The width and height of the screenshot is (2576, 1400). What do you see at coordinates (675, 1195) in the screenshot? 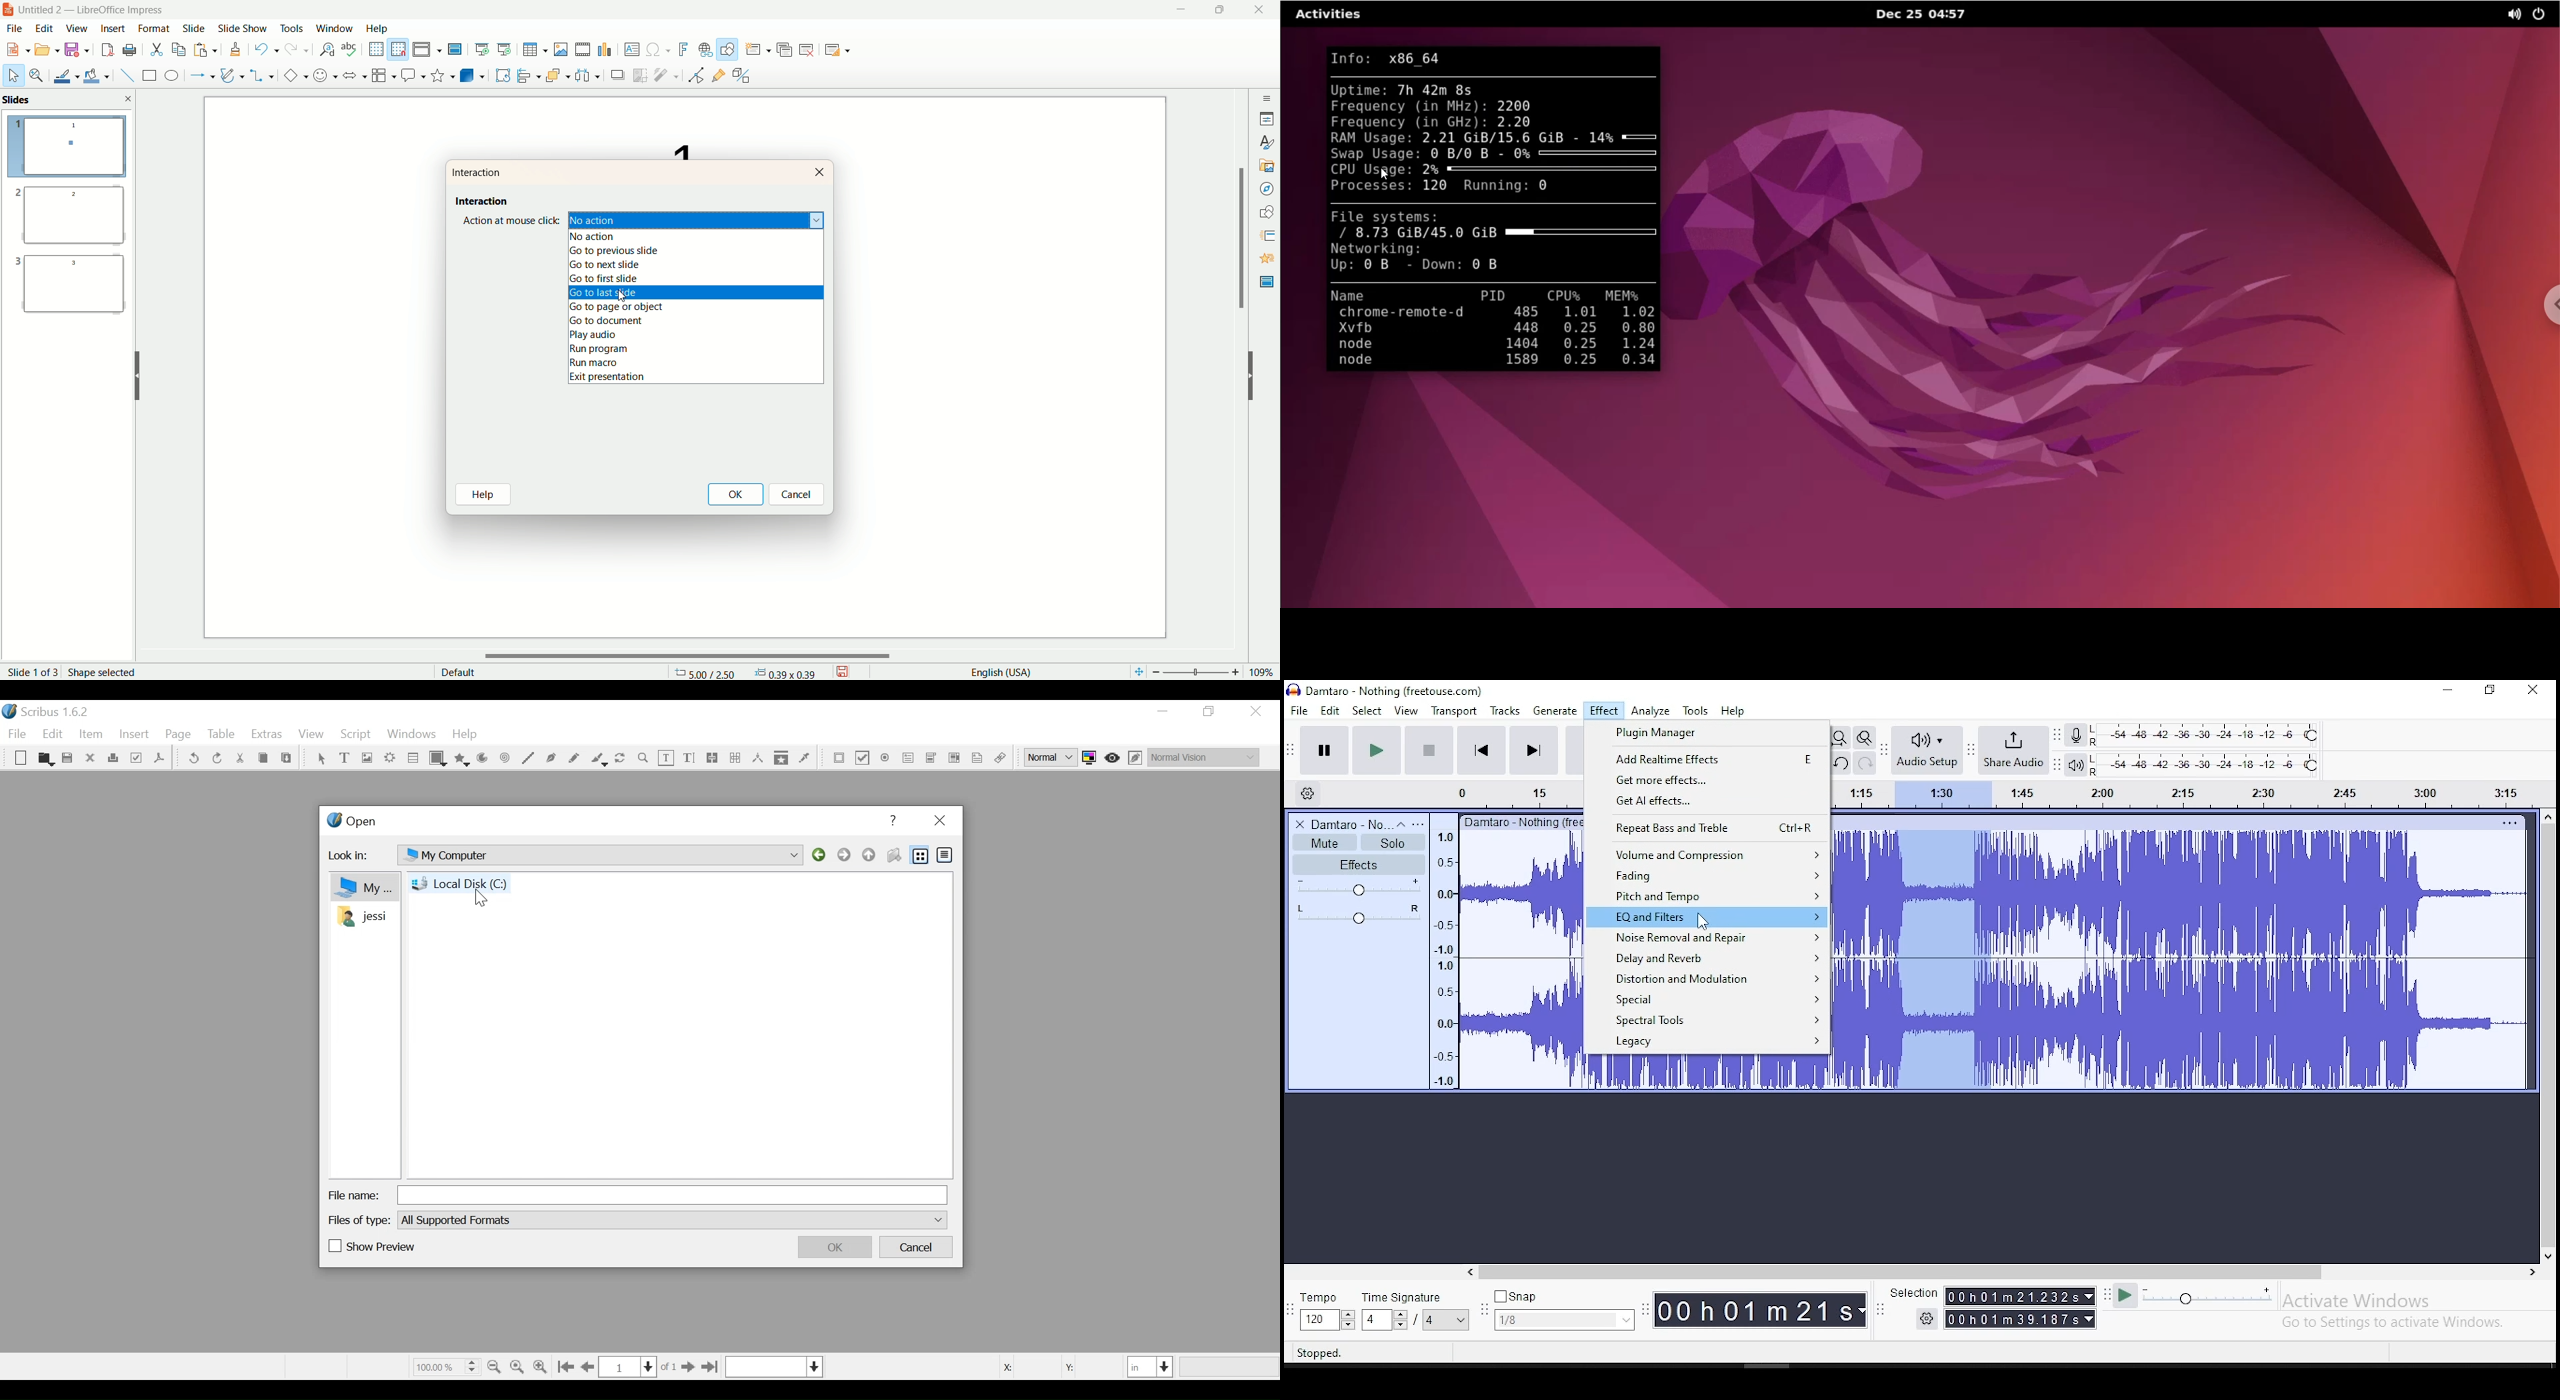
I see `File Name Field` at bounding box center [675, 1195].